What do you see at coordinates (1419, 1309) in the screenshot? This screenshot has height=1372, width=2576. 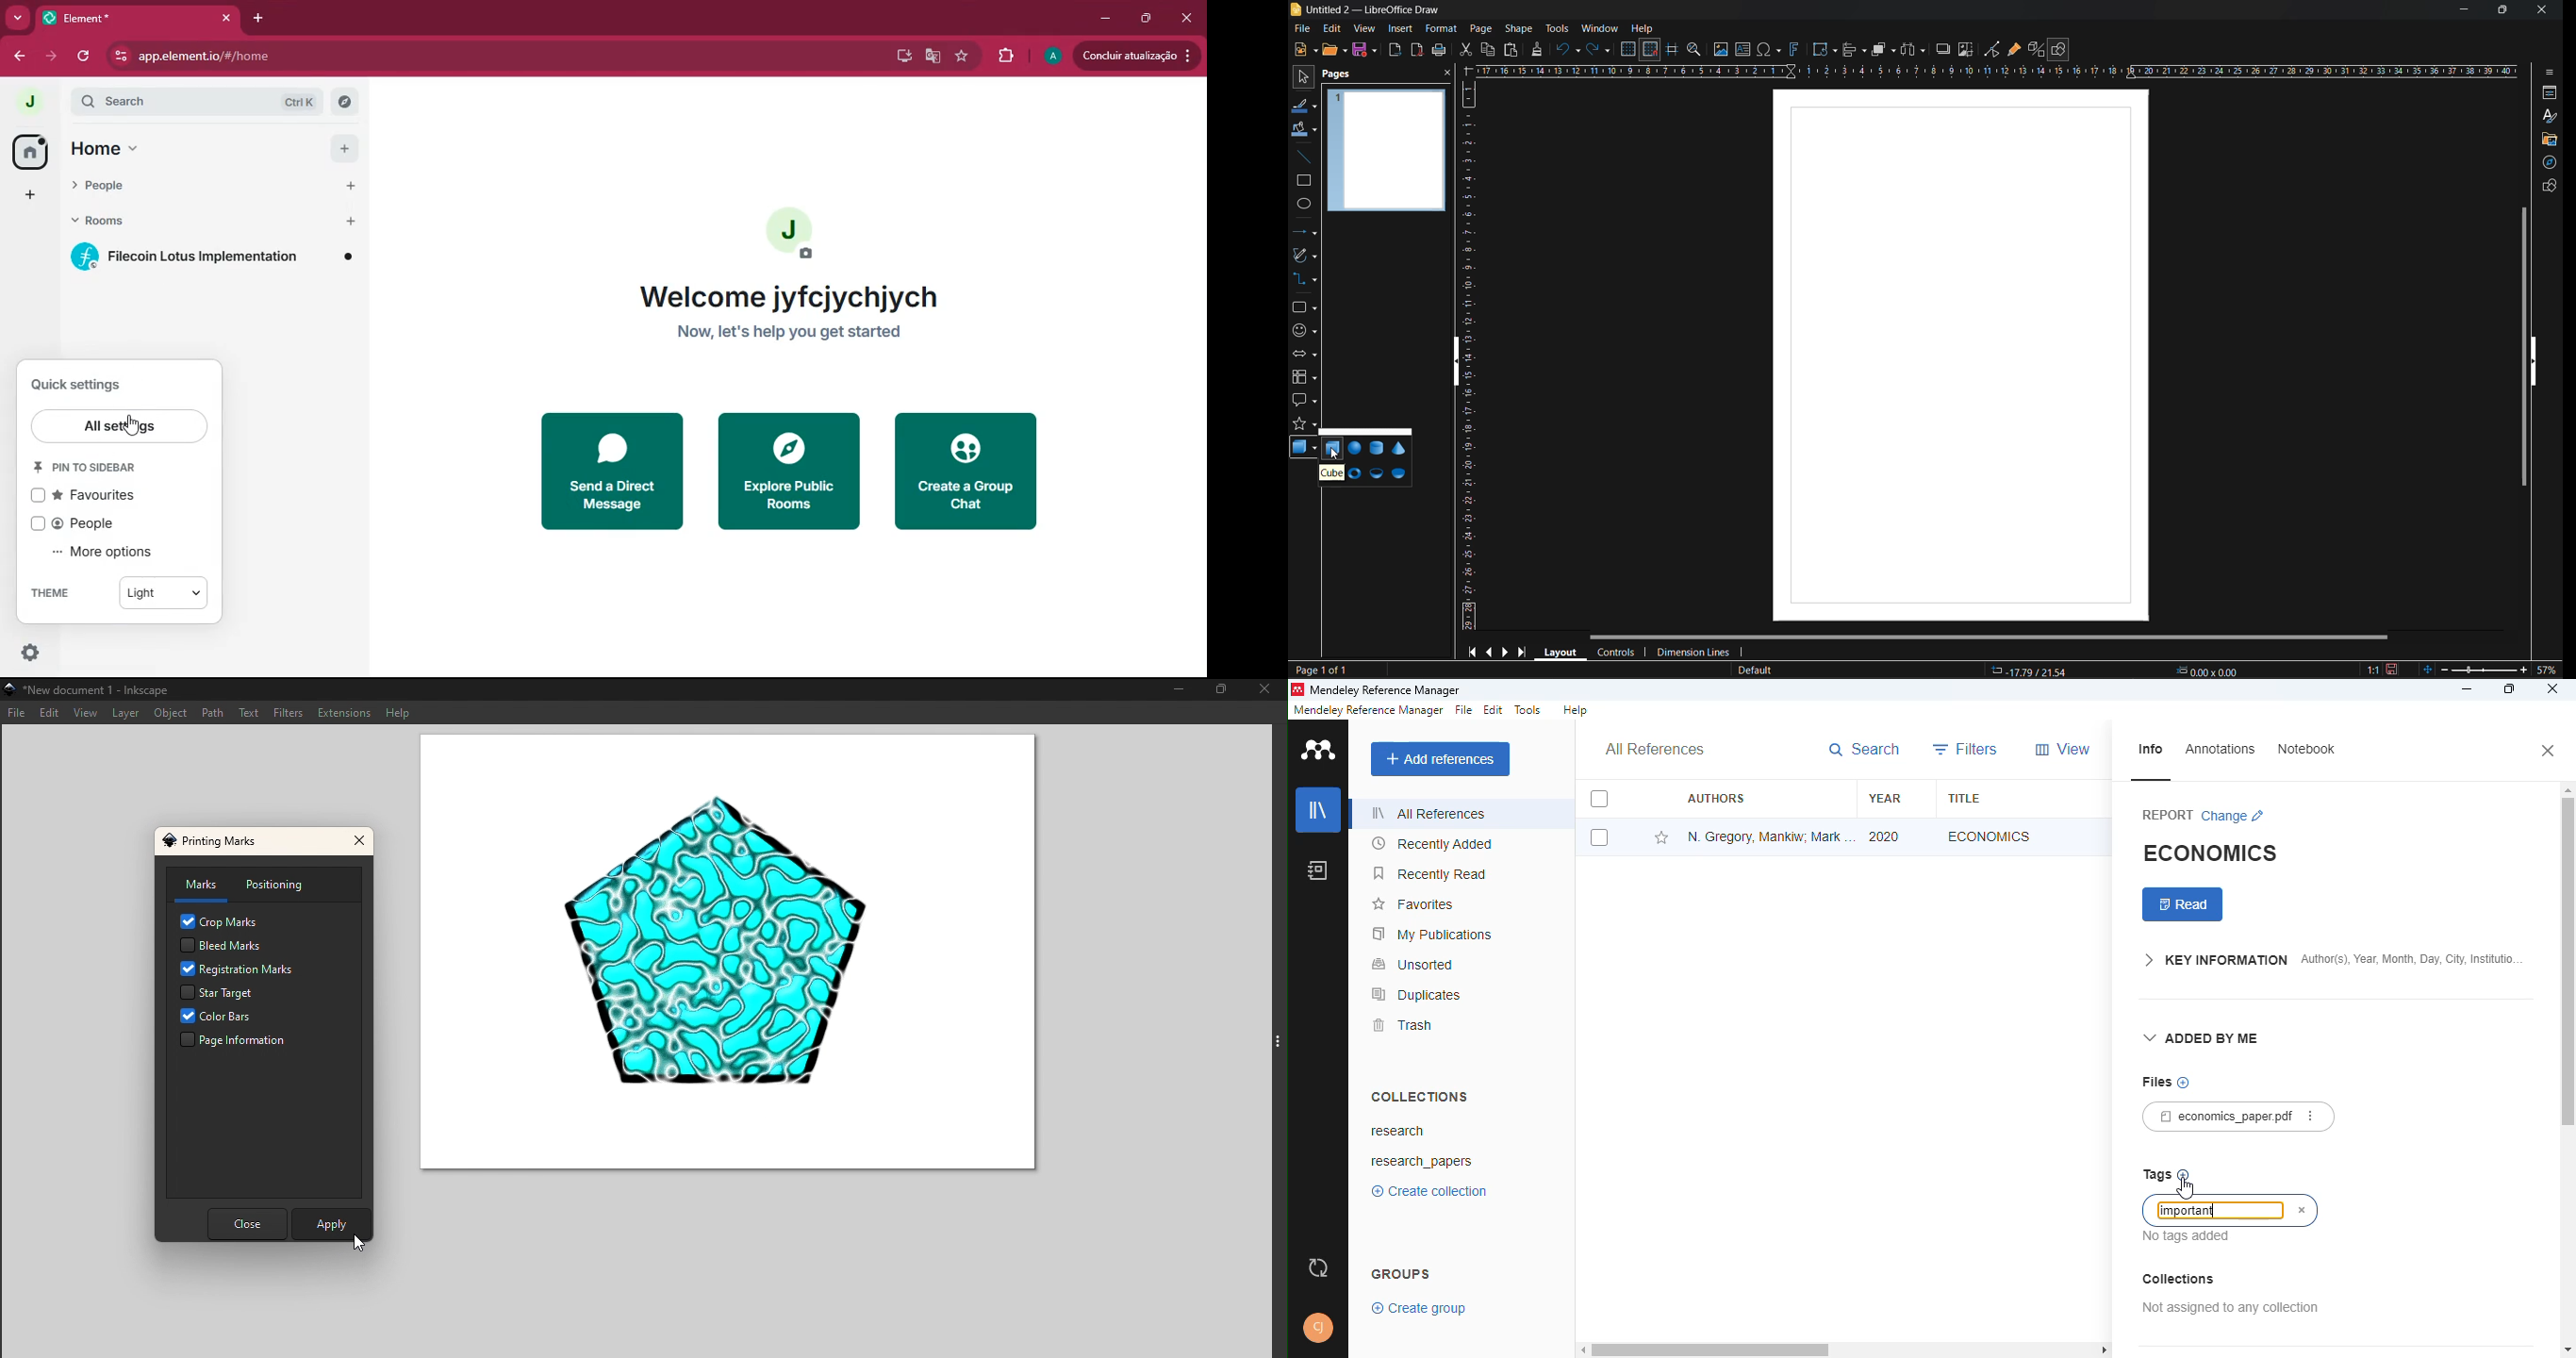 I see `create group` at bounding box center [1419, 1309].